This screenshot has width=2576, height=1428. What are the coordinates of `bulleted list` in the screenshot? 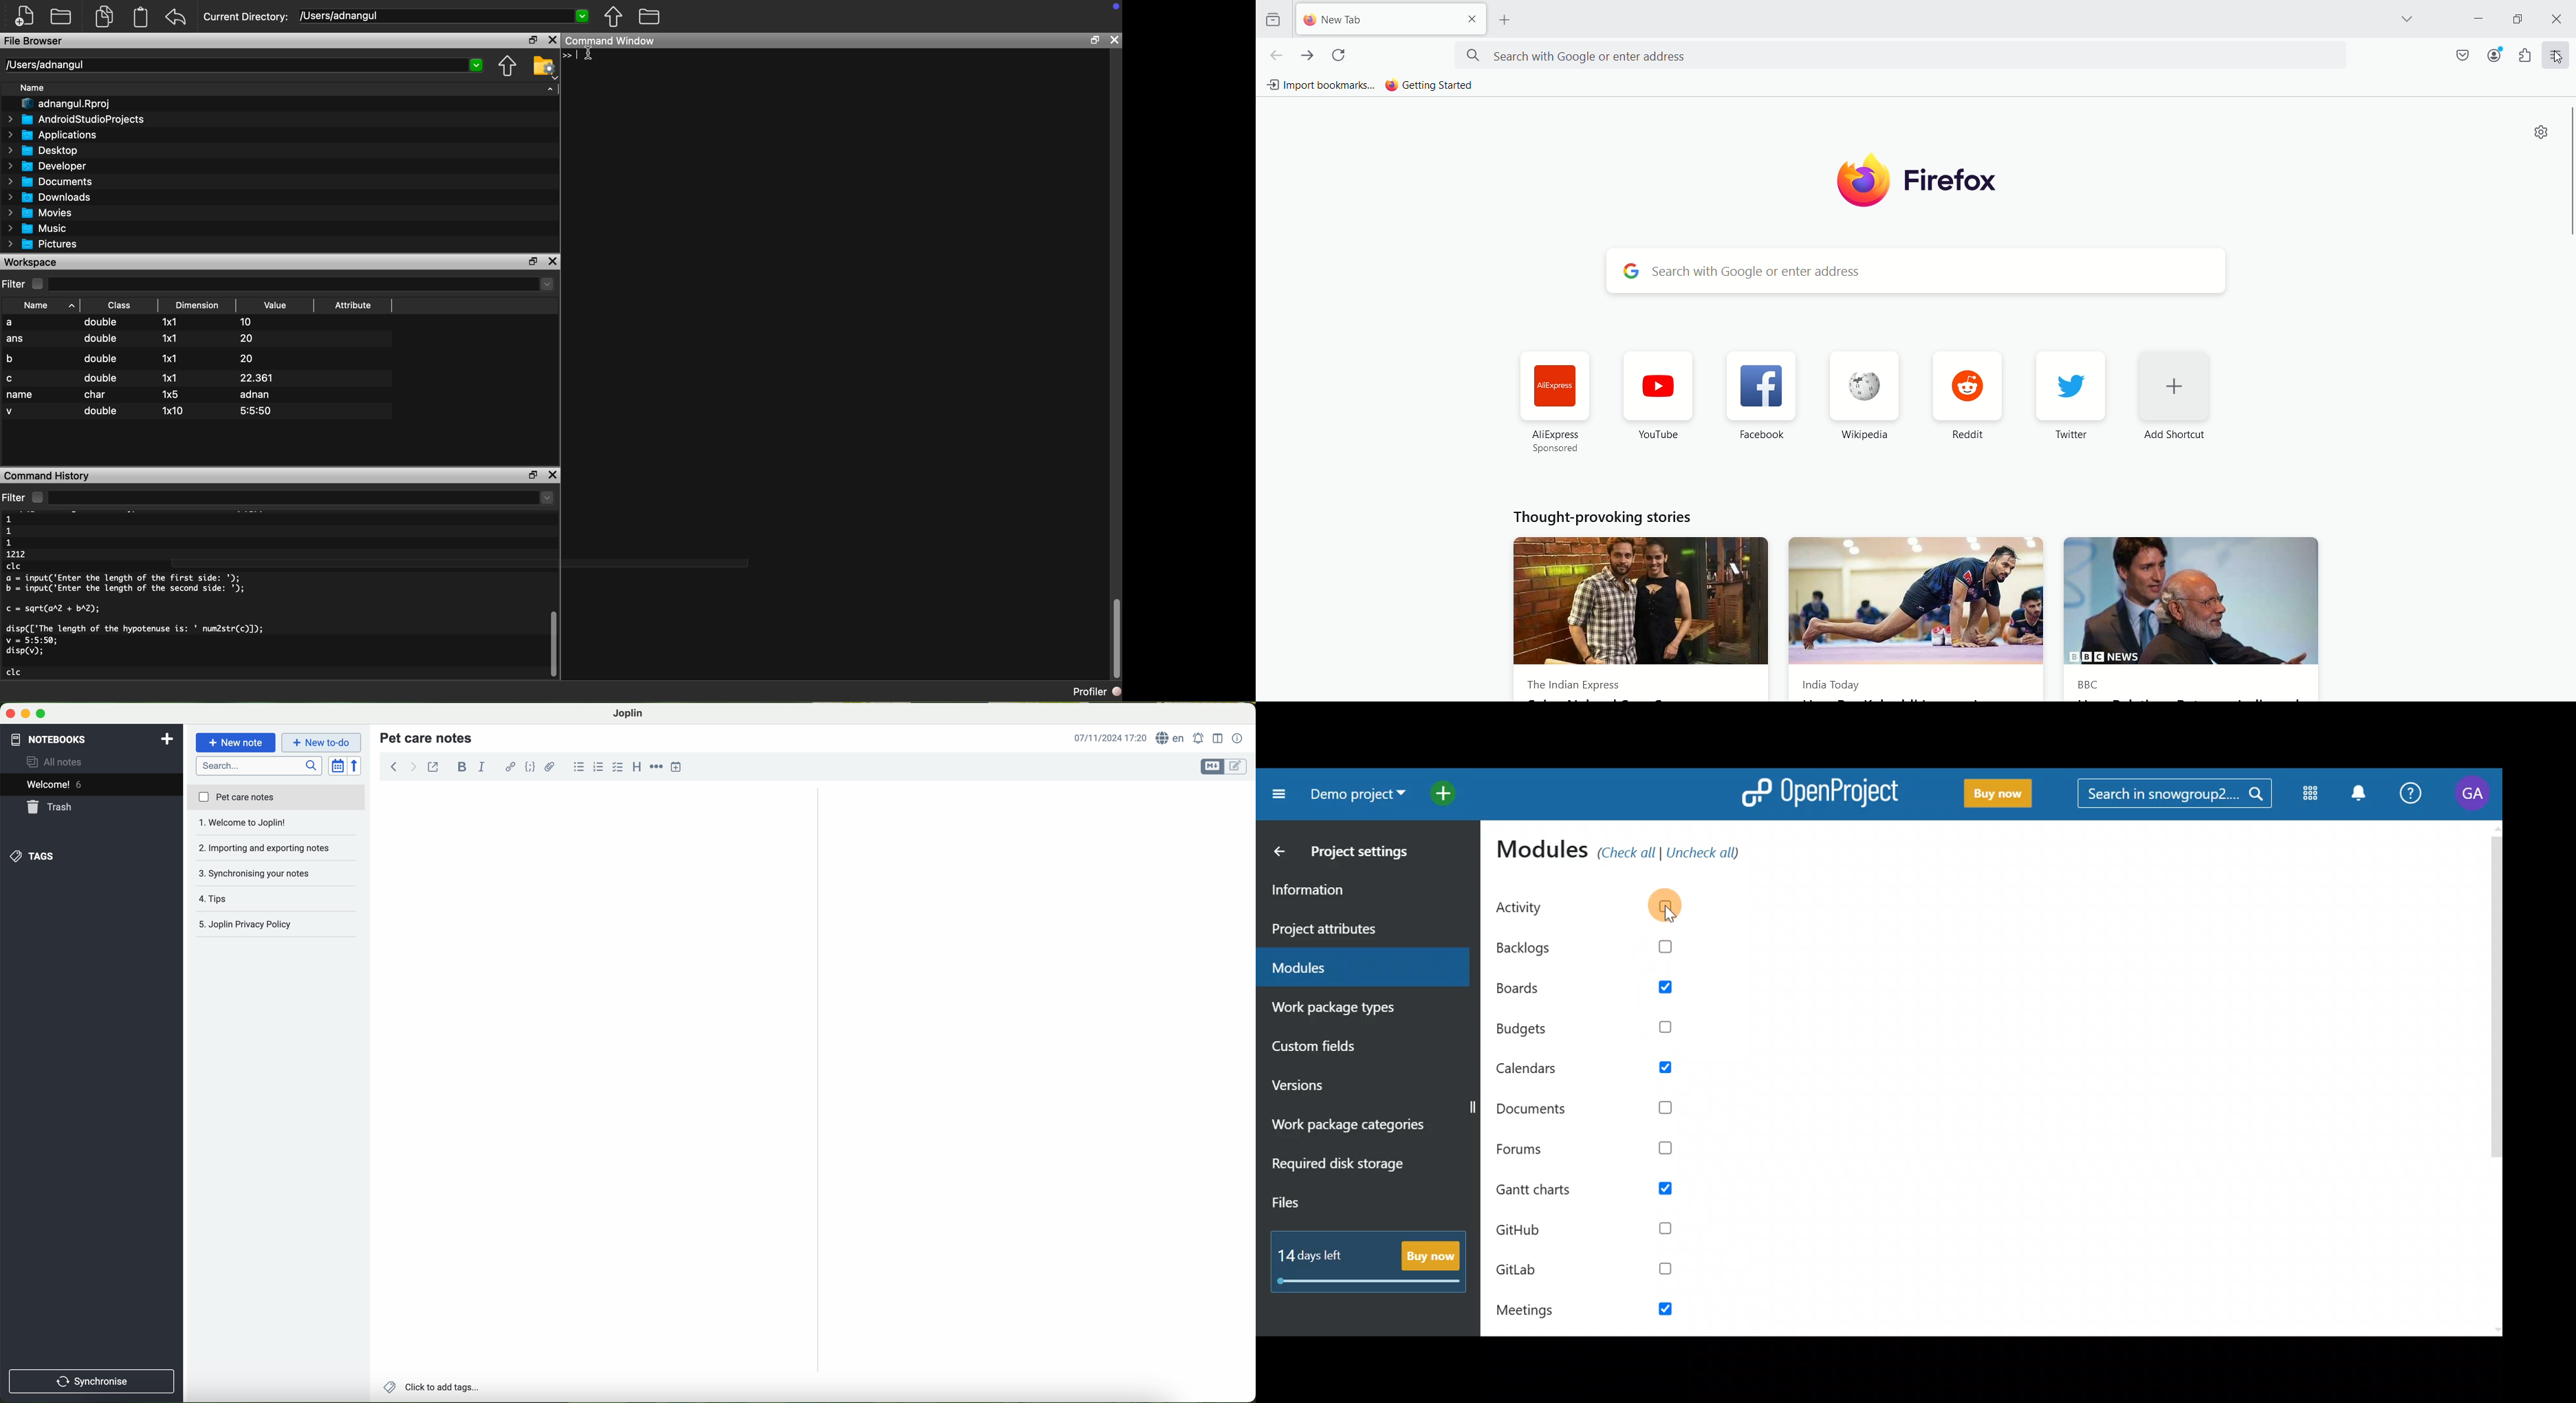 It's located at (577, 767).